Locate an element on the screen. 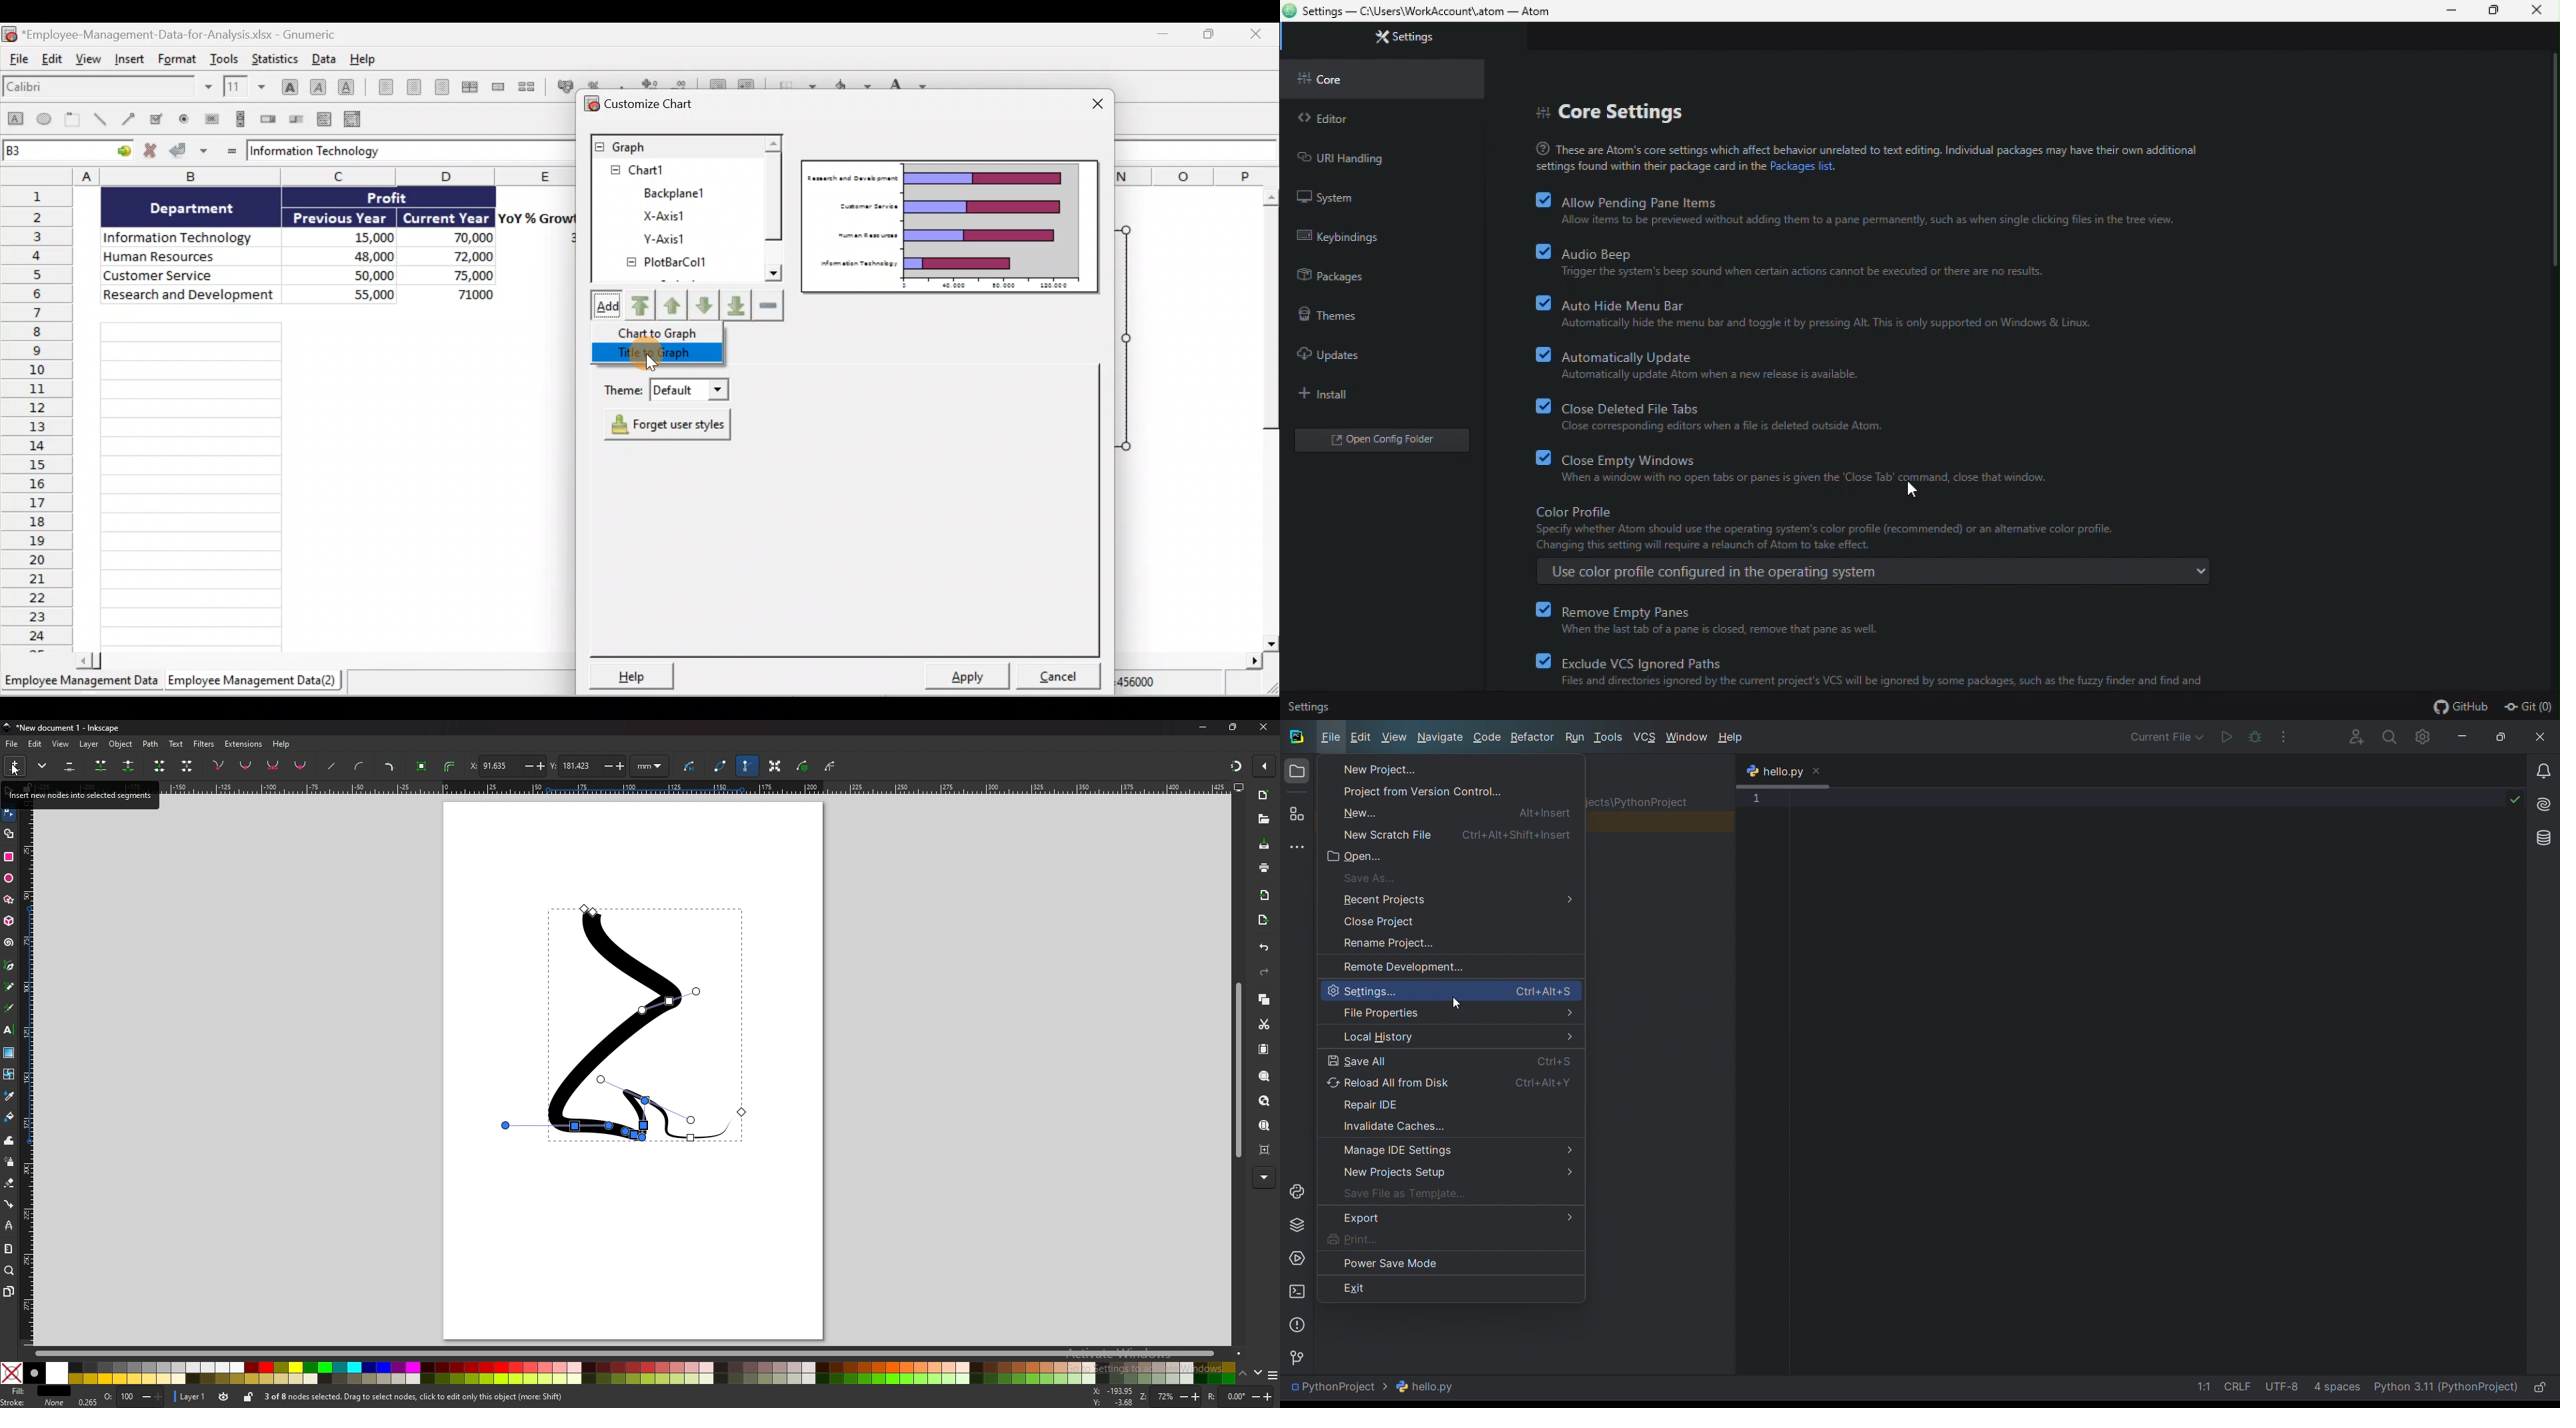 Image resolution: width=2576 pixels, height=1428 pixels. core is located at coordinates (1335, 79).